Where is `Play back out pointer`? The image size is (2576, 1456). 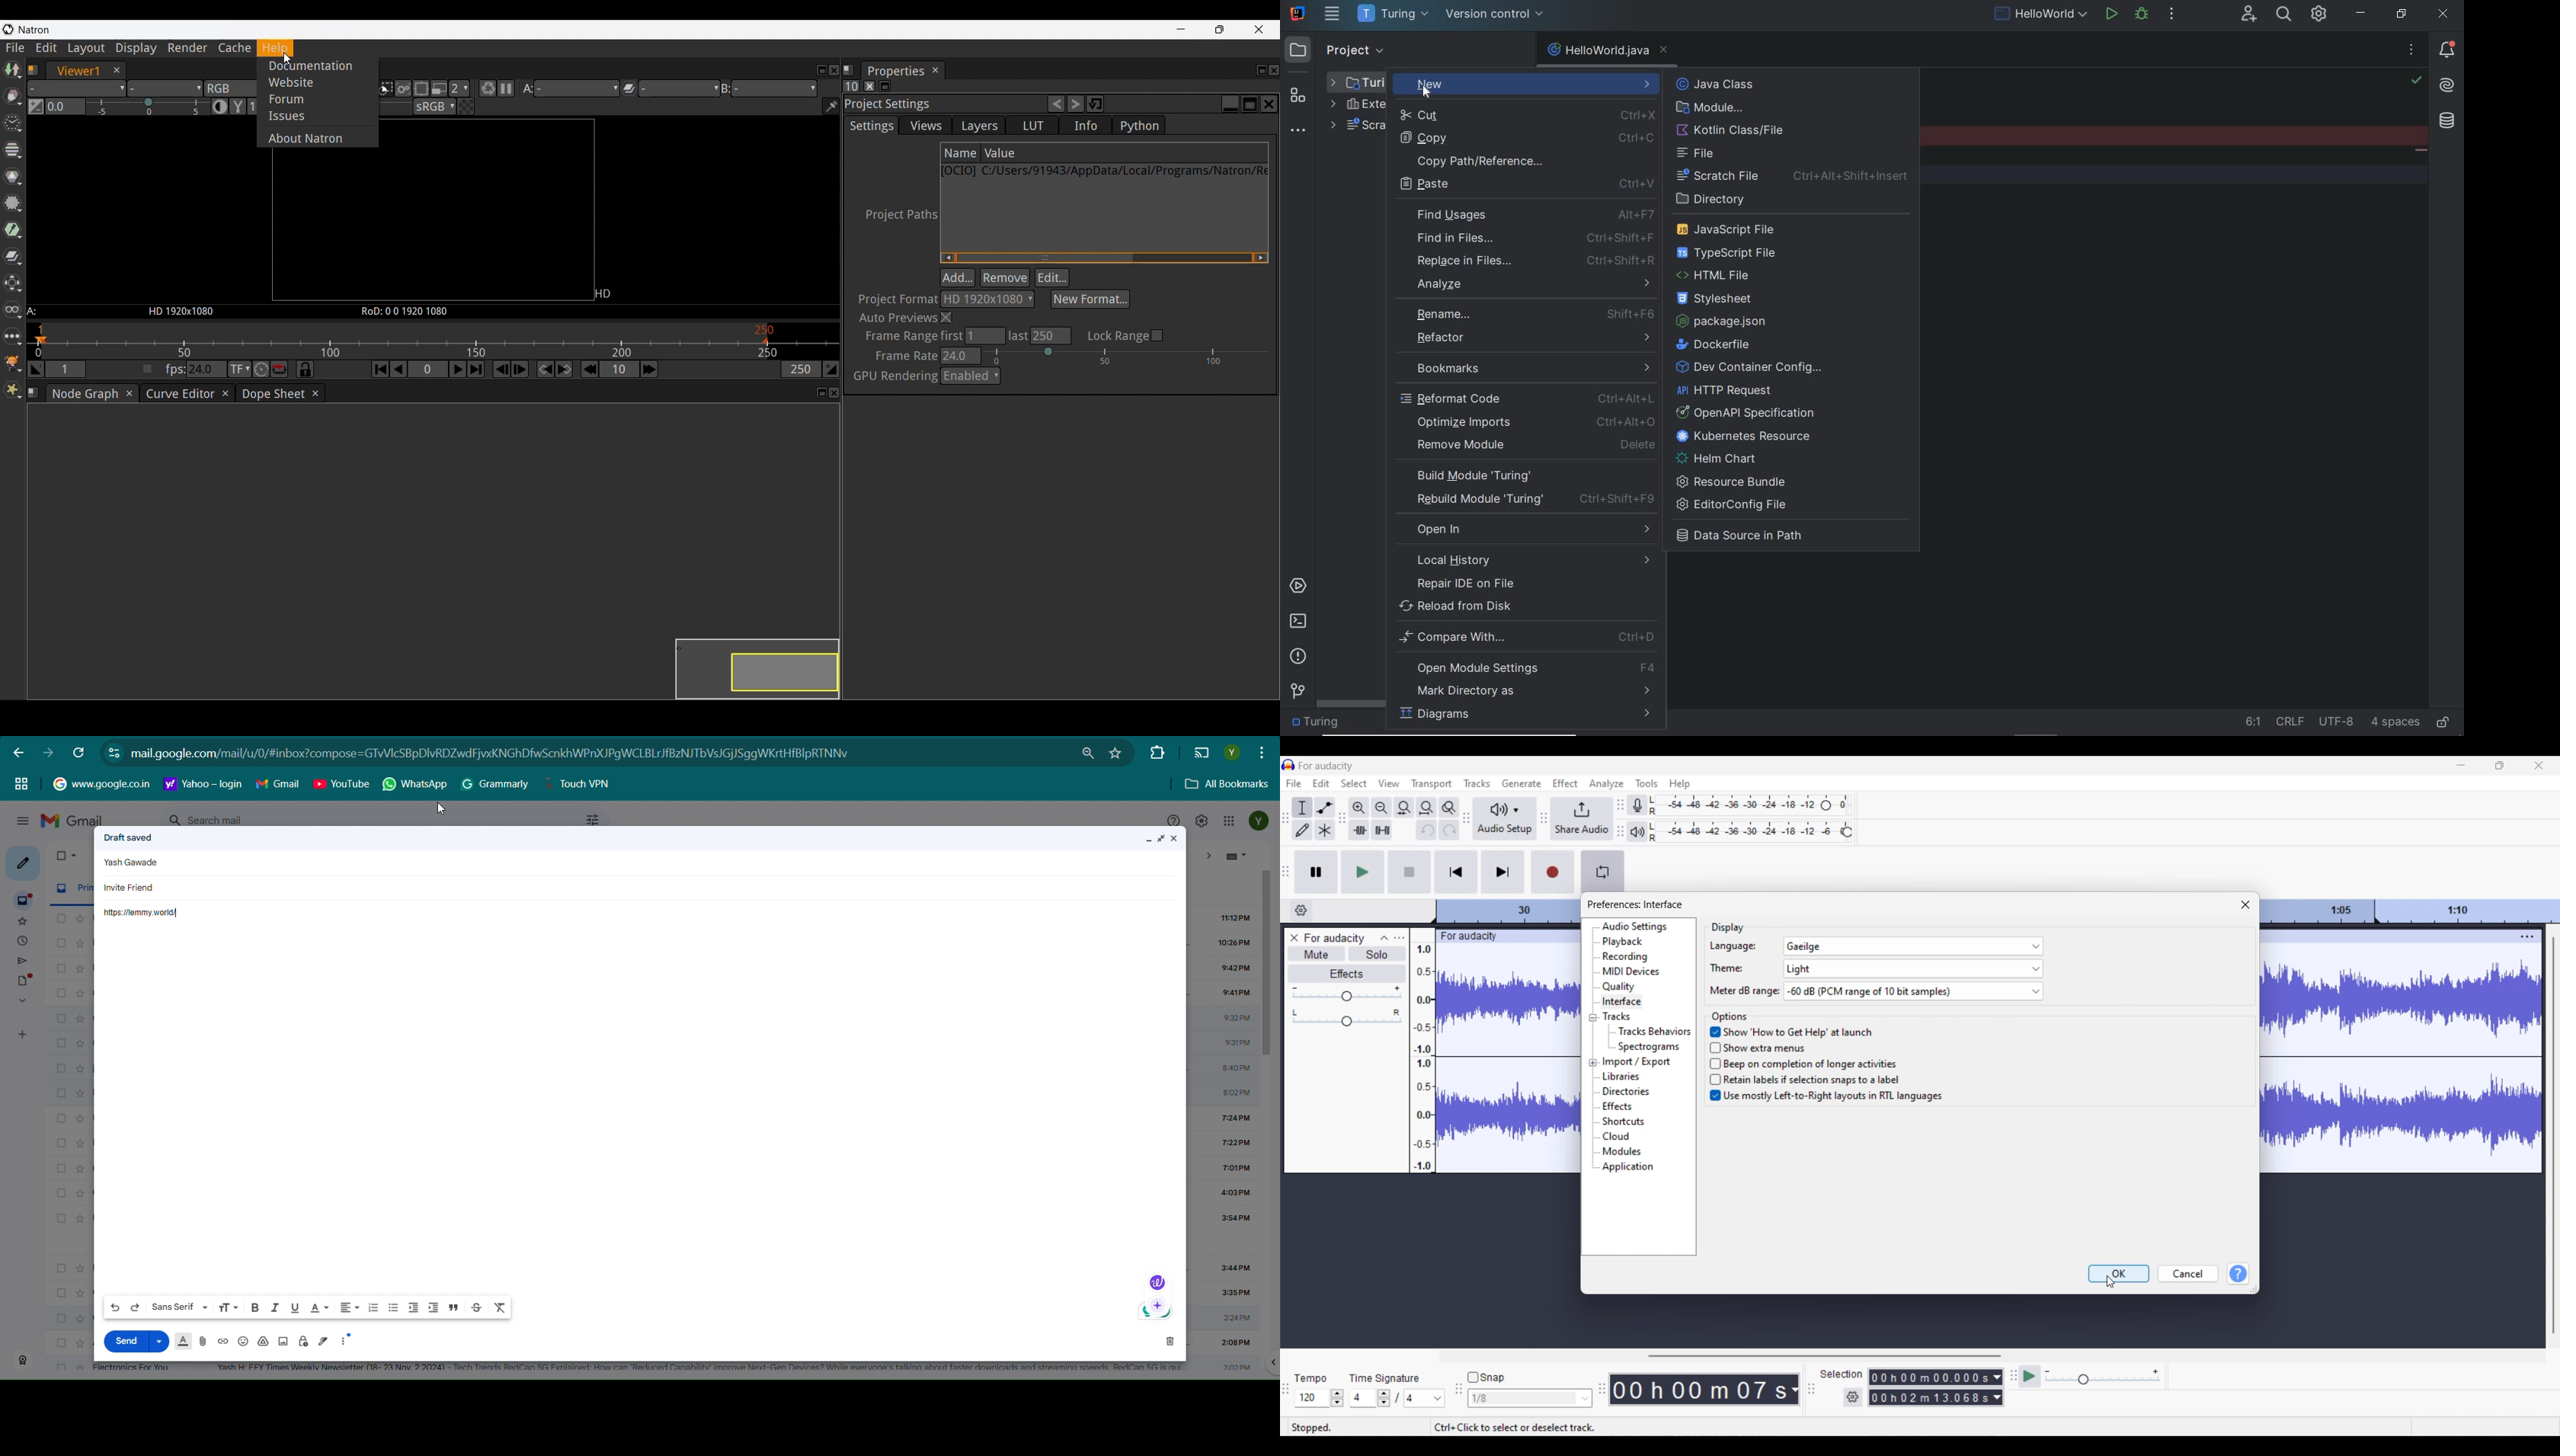 Play back out pointer is located at coordinates (765, 340).